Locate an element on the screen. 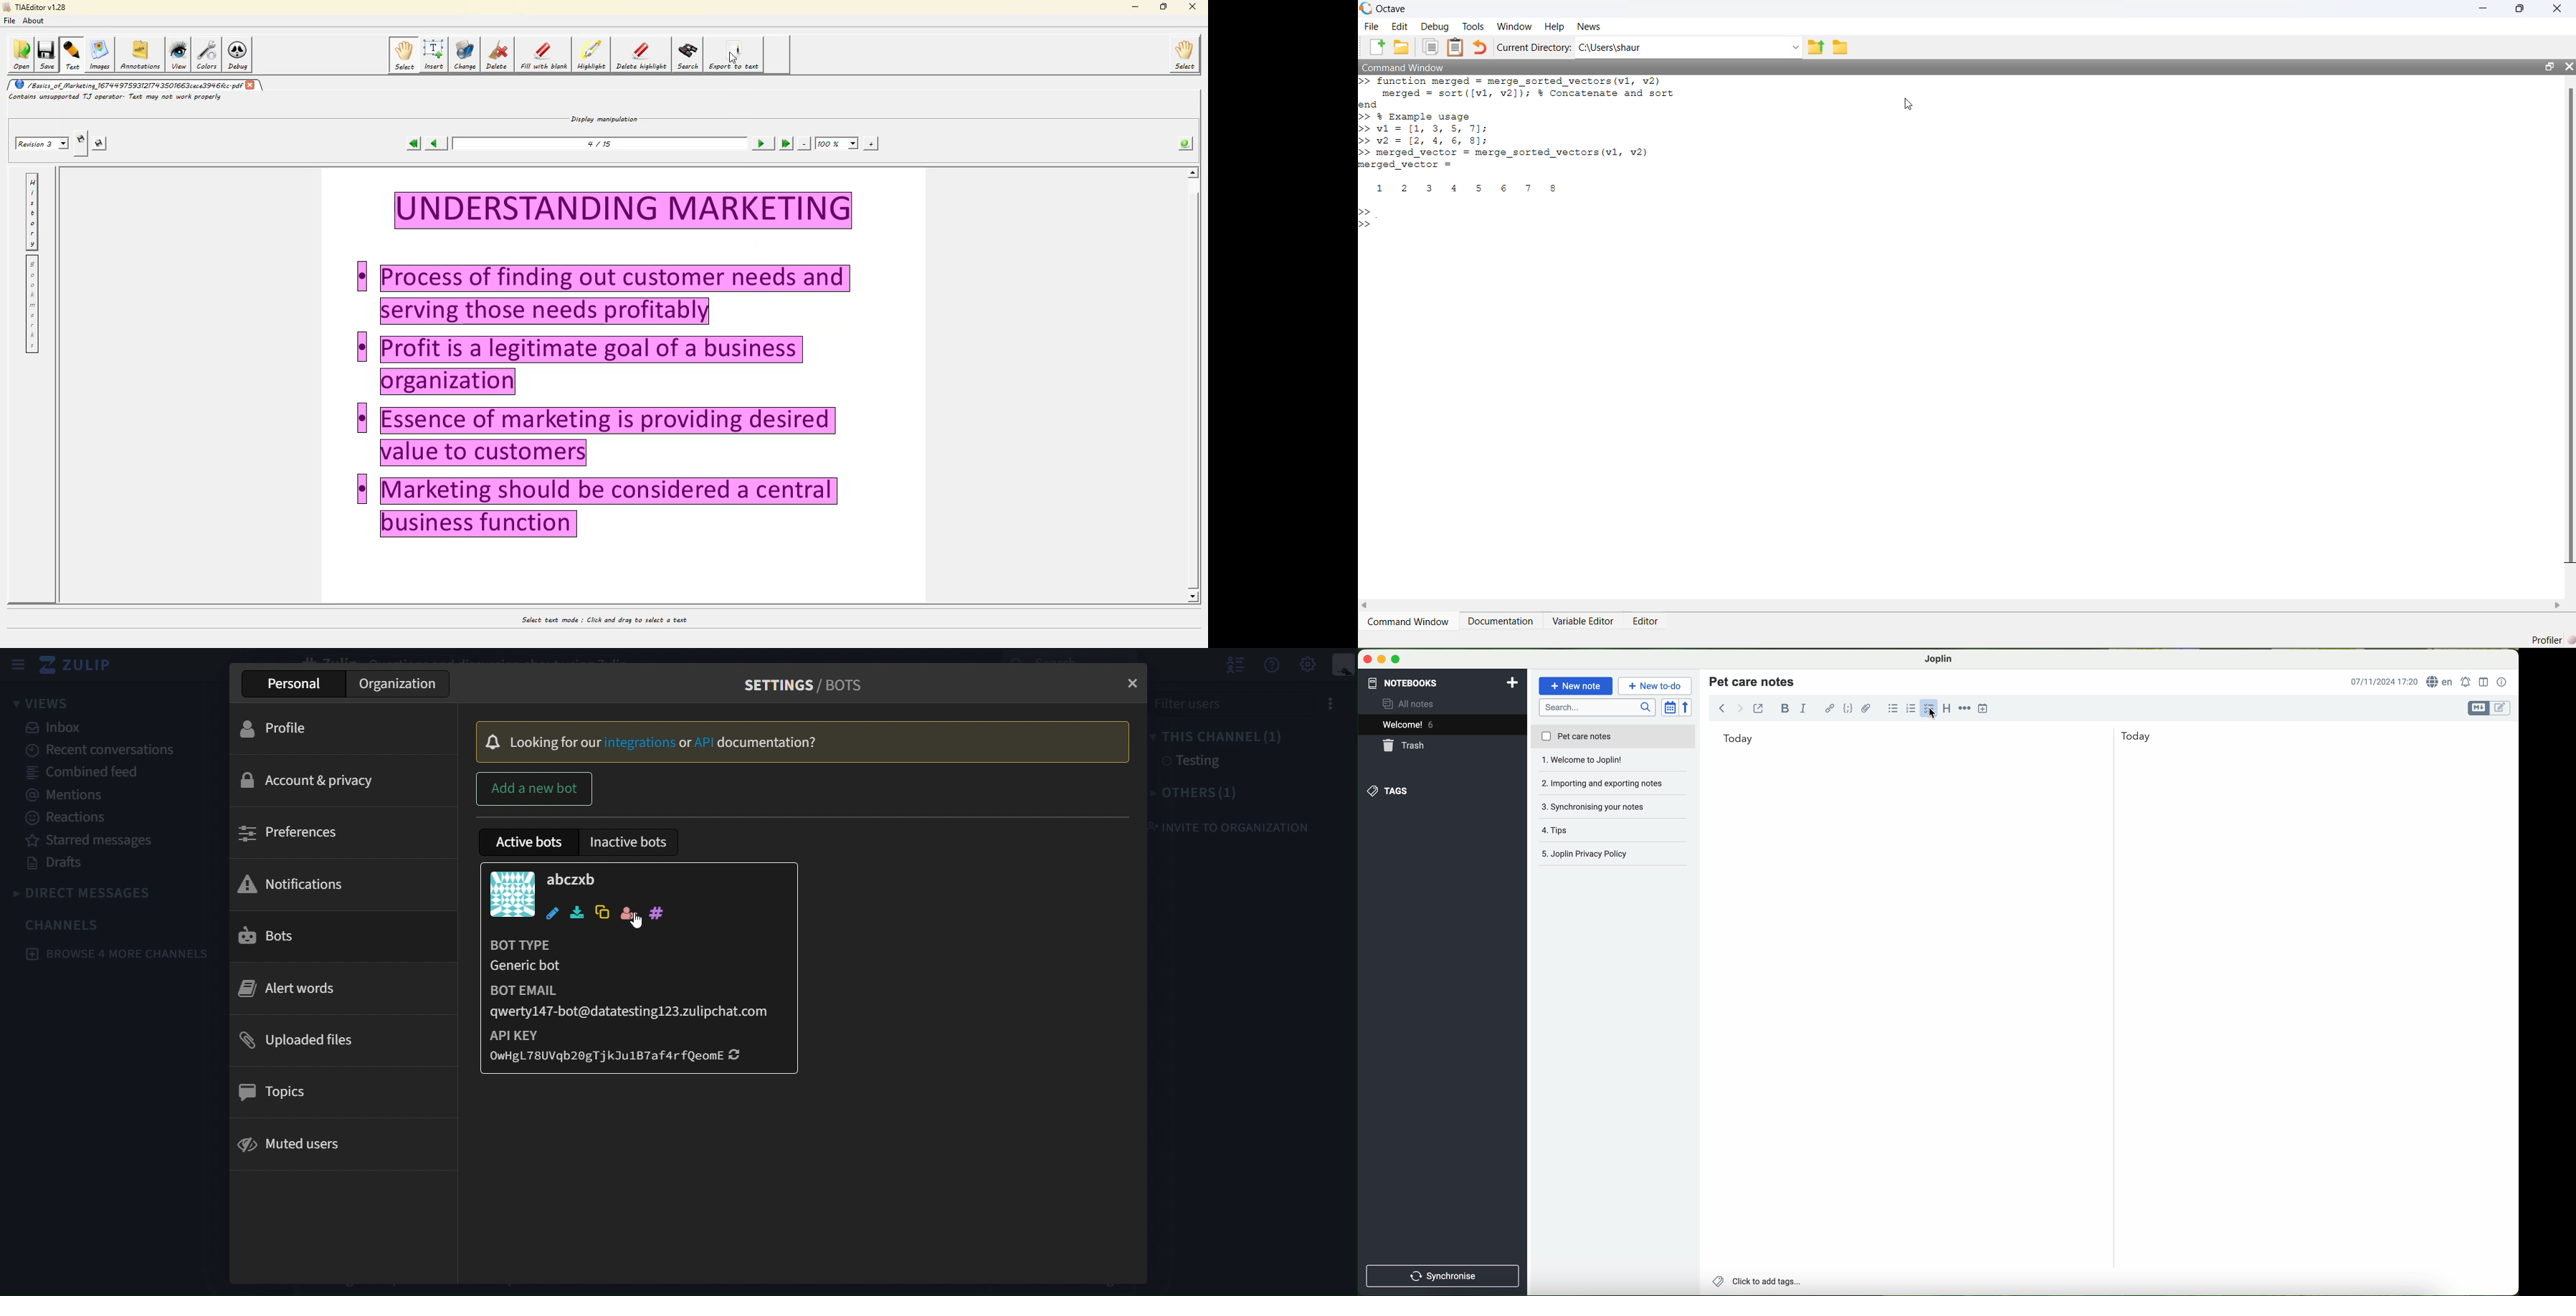  reactions is located at coordinates (69, 818).